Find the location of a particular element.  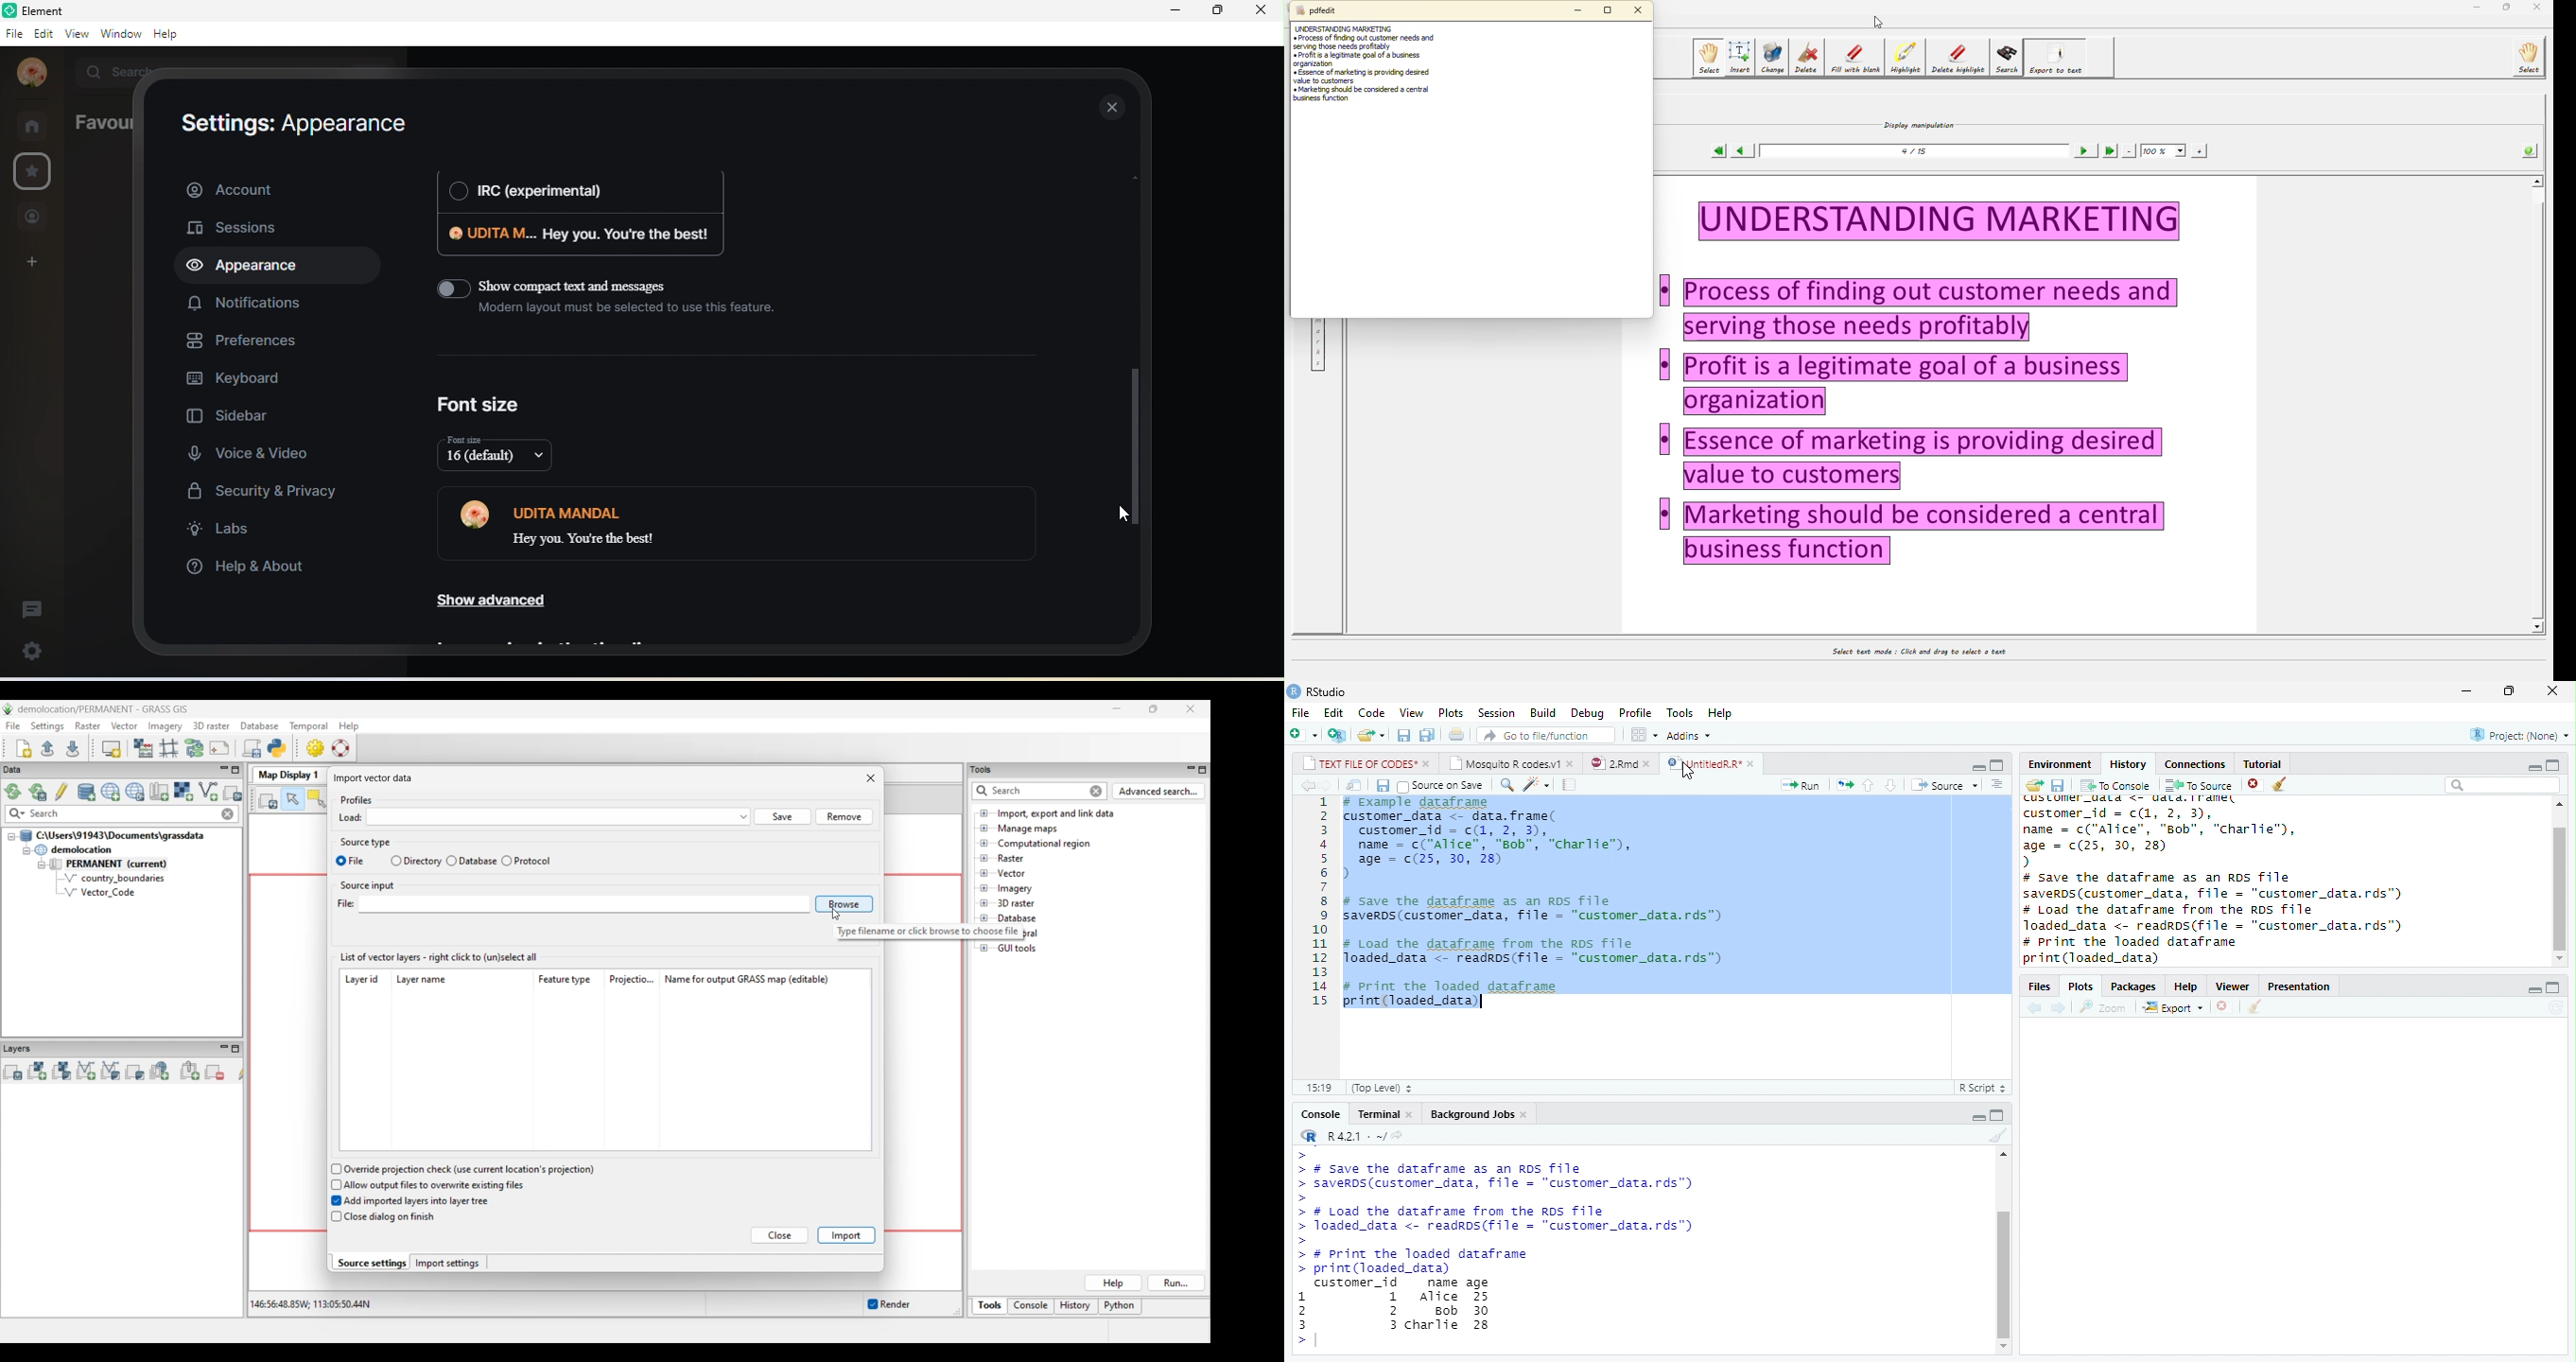

thread is located at coordinates (30, 607).